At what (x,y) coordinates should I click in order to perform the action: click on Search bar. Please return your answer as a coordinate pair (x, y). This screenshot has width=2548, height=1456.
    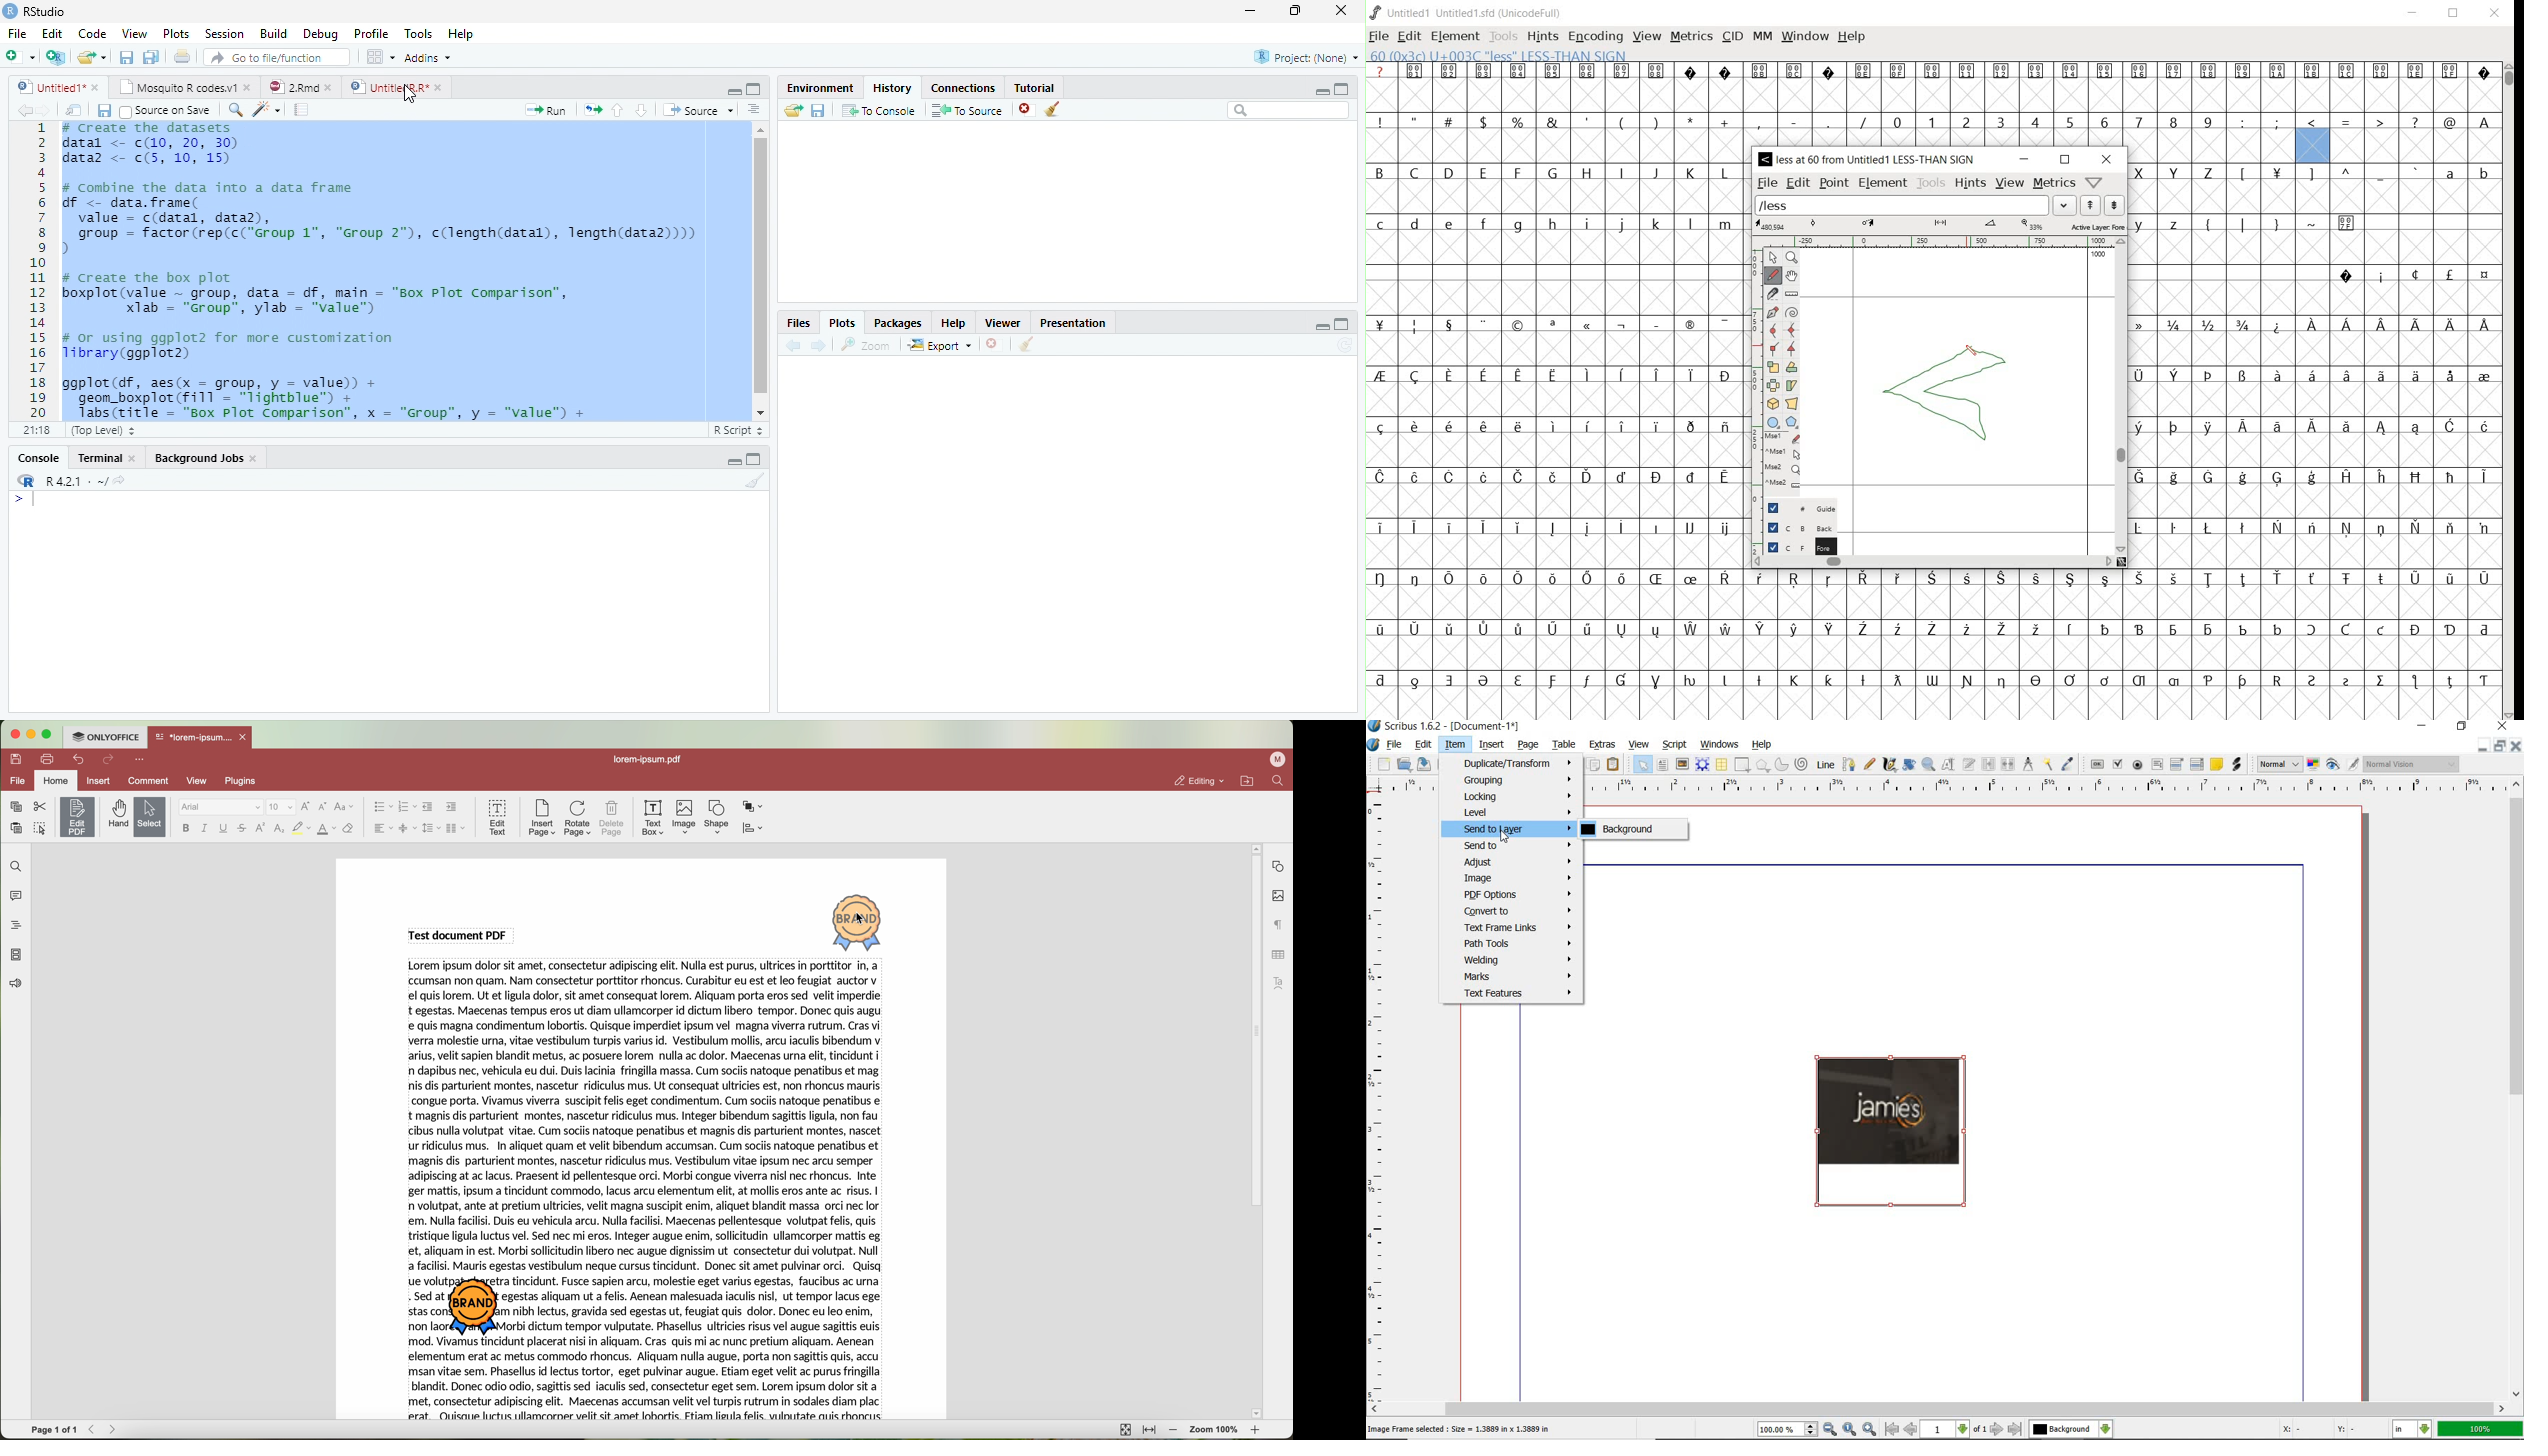
    Looking at the image, I should click on (1289, 111).